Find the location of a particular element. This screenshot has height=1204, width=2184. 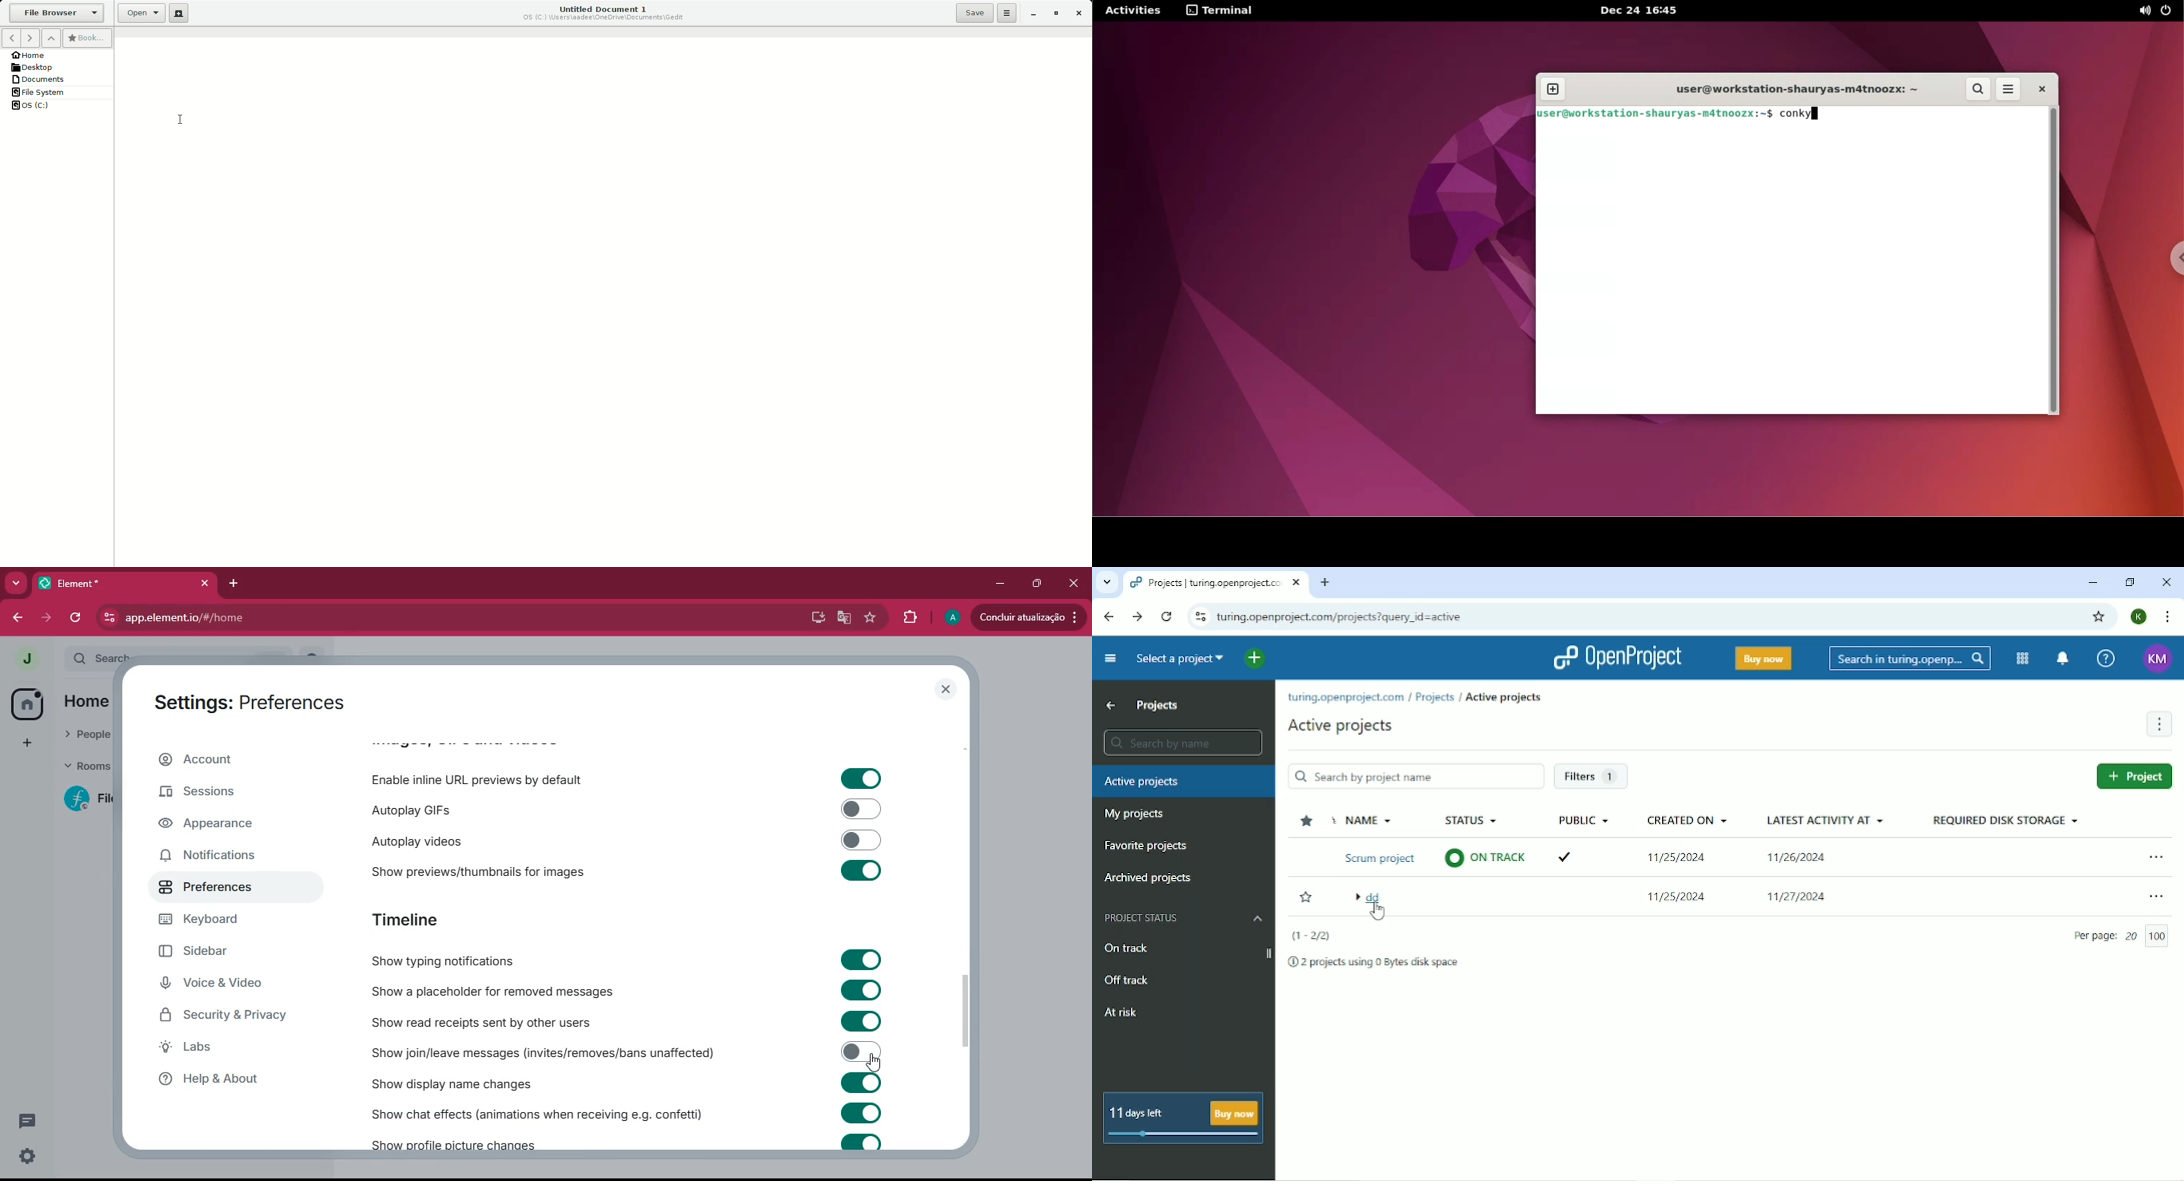

Required disk storage is located at coordinates (2007, 822).